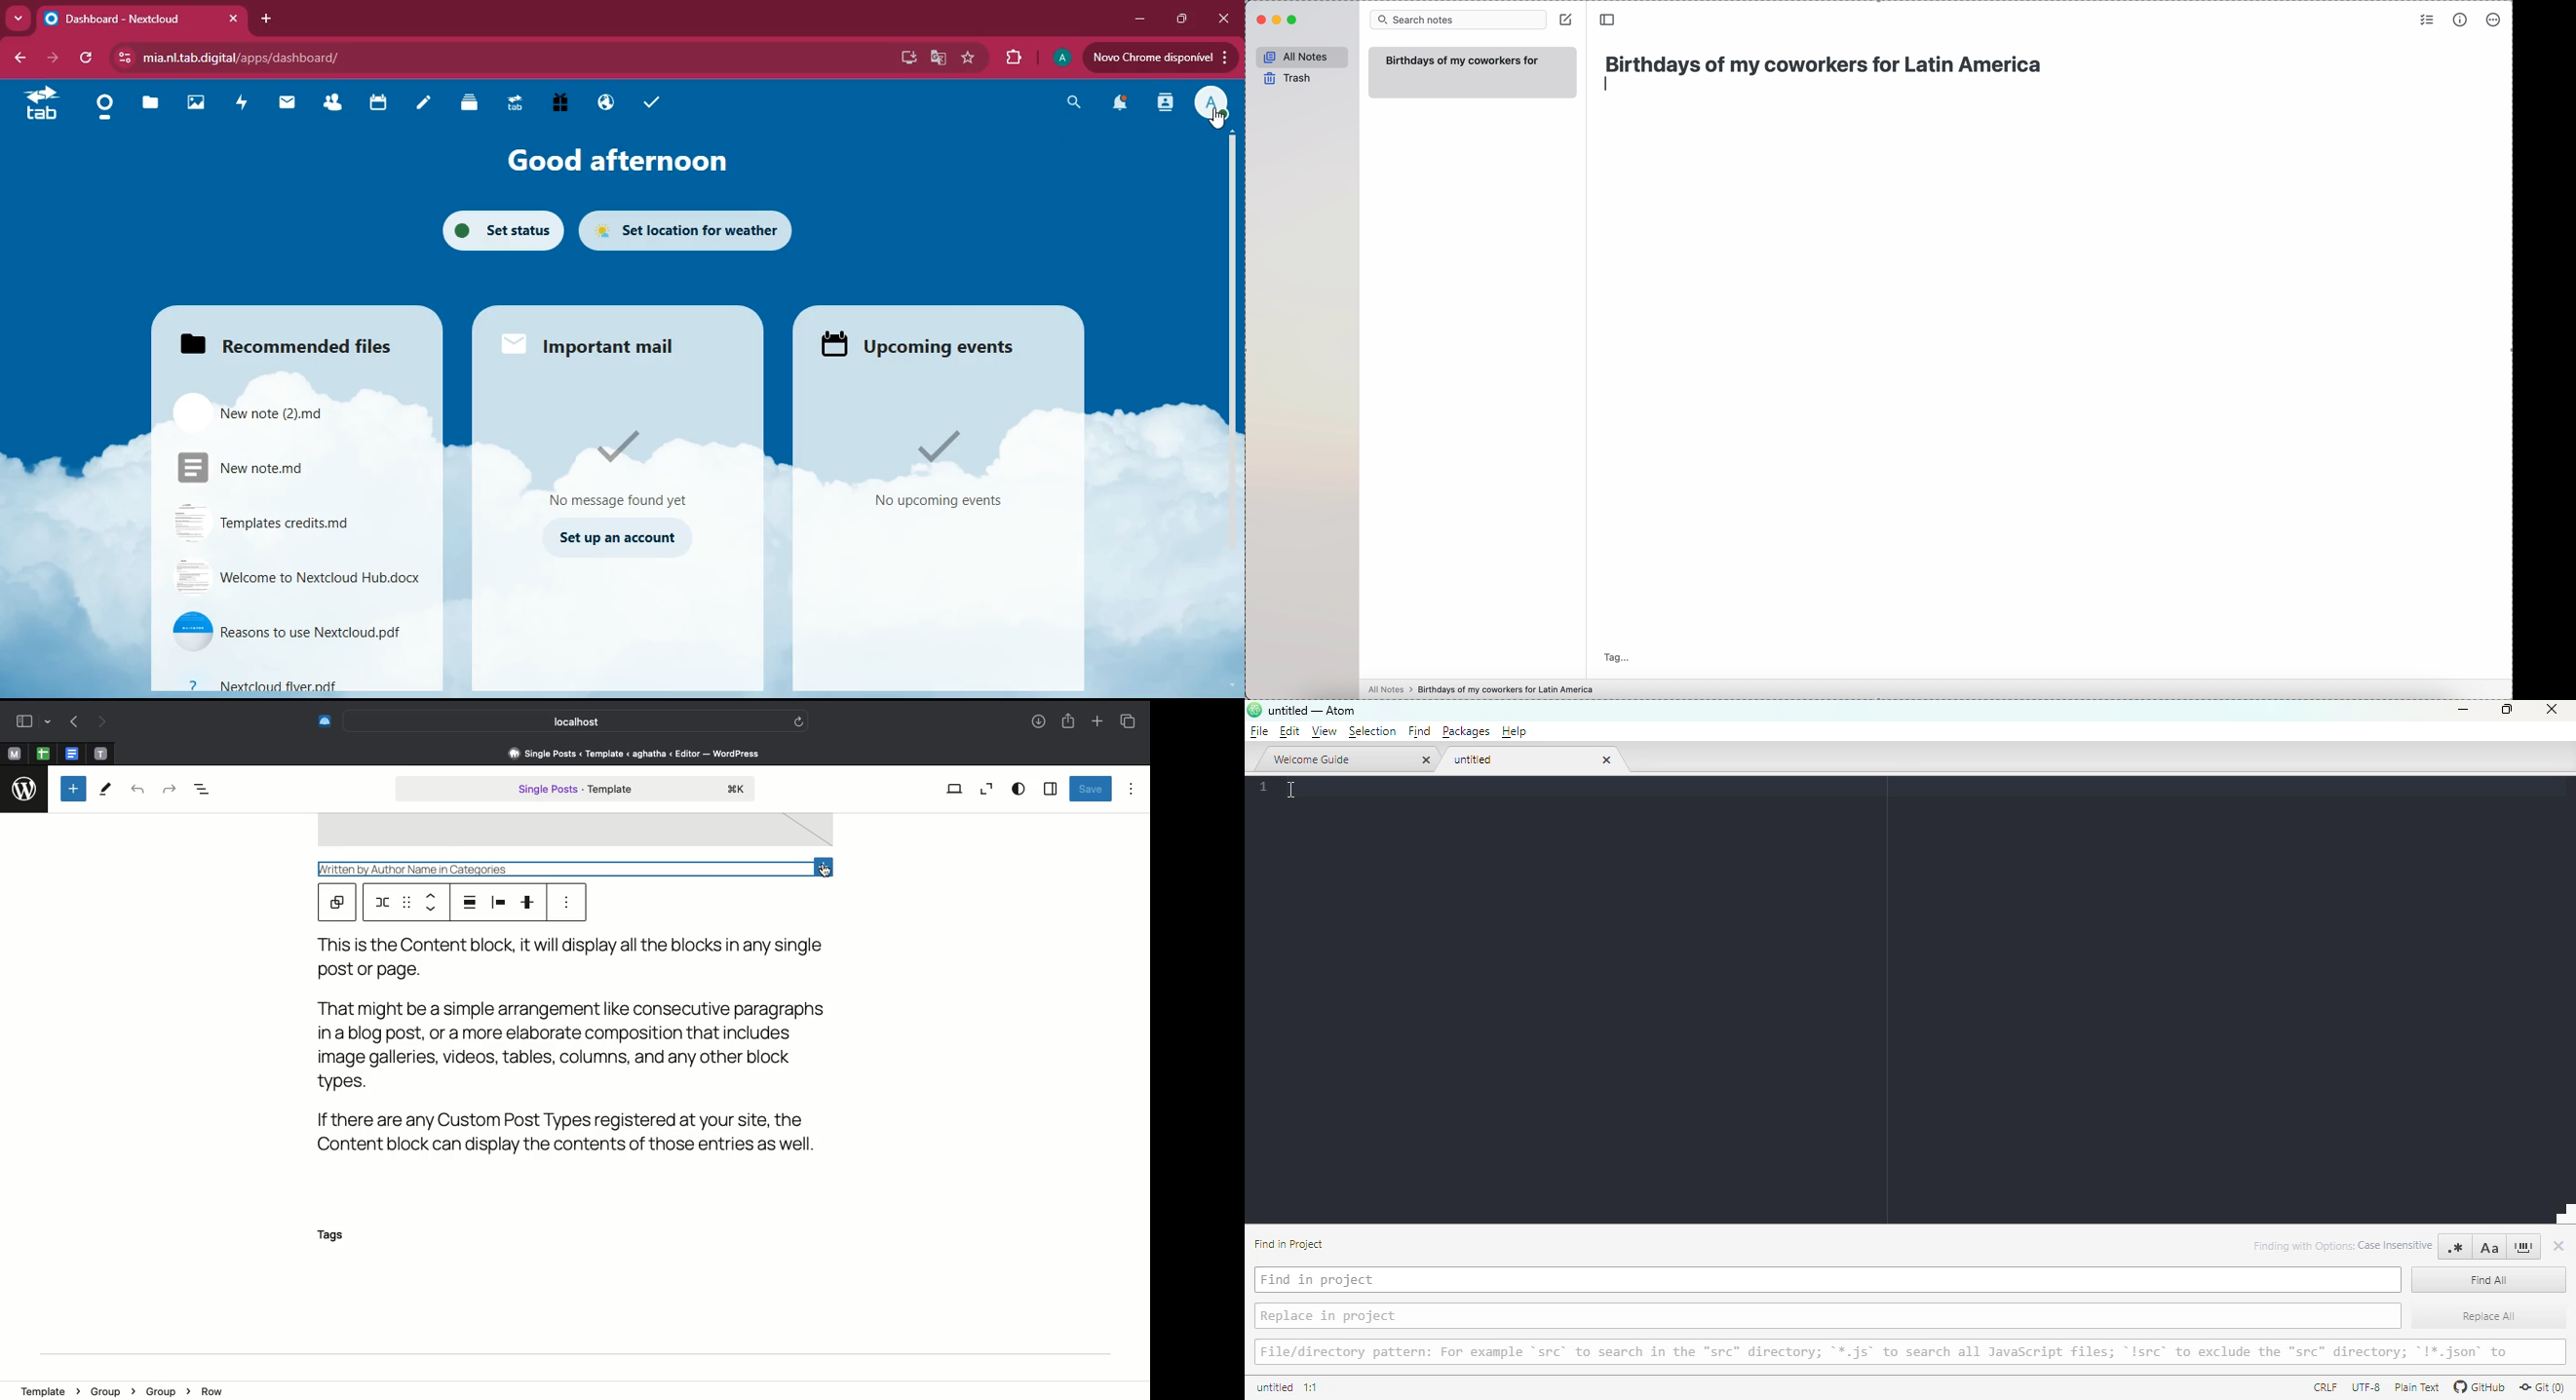 Image resolution: width=2576 pixels, height=1400 pixels. What do you see at coordinates (26, 786) in the screenshot?
I see `logo` at bounding box center [26, 786].